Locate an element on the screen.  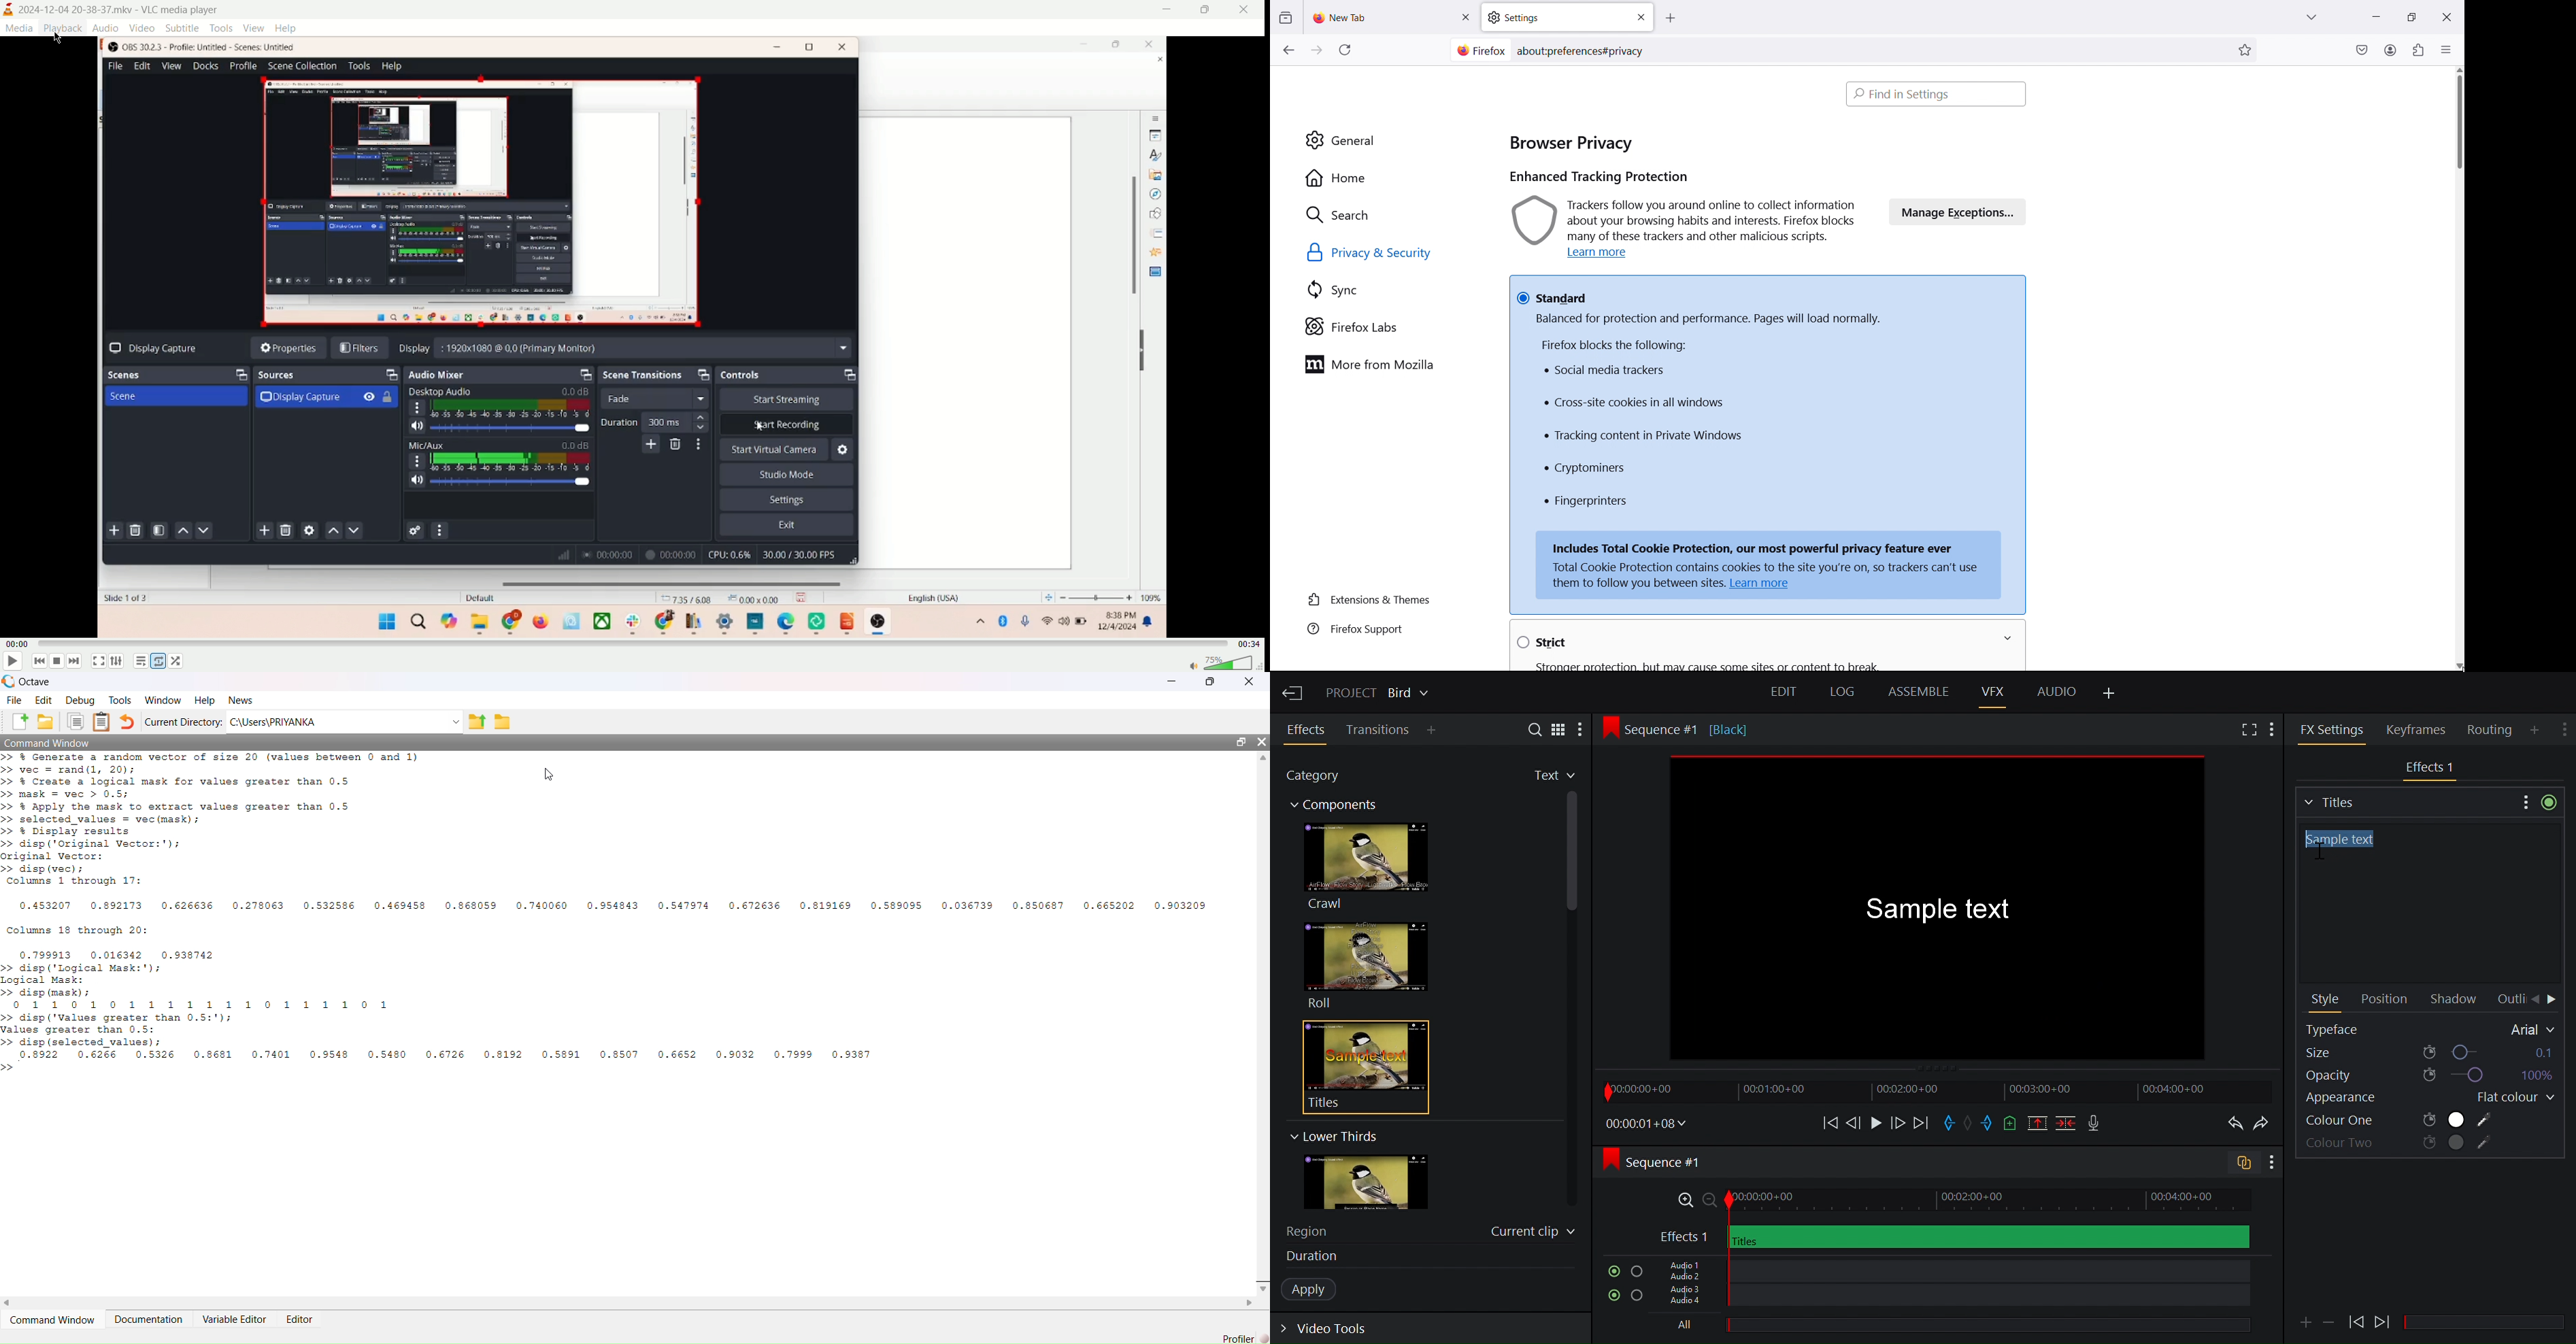
playlist is located at coordinates (138, 663).